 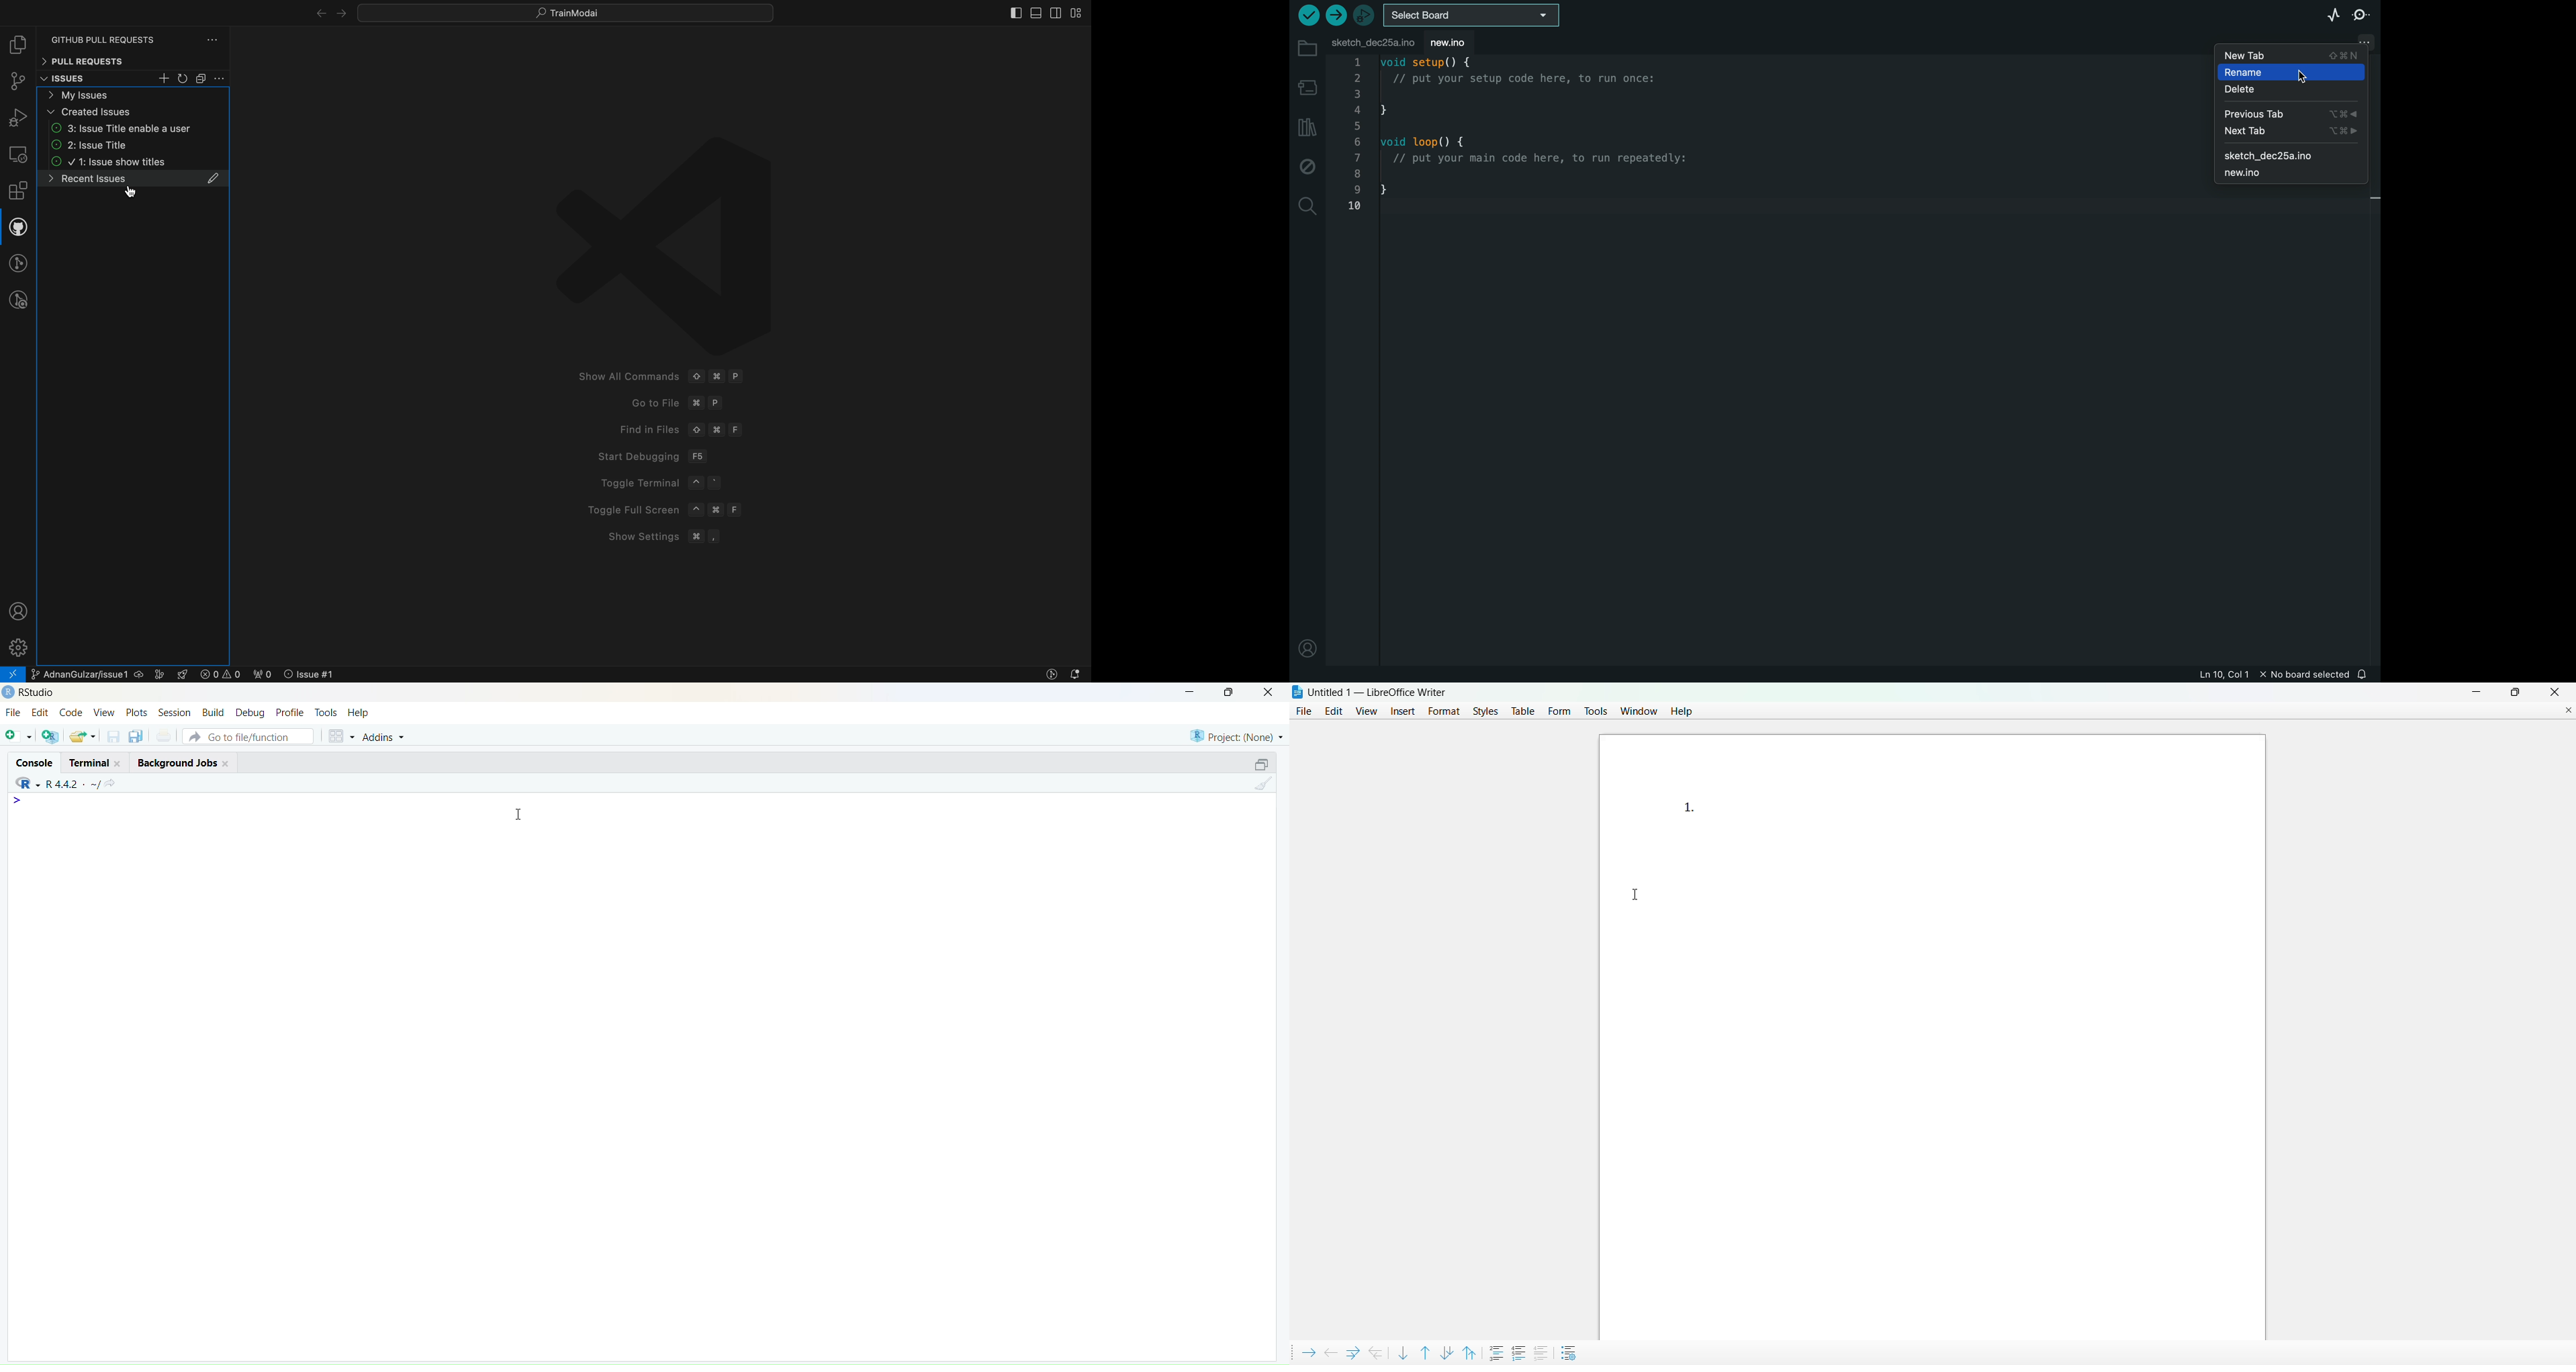 What do you see at coordinates (1236, 734) in the screenshot?
I see `Project: (None)` at bounding box center [1236, 734].